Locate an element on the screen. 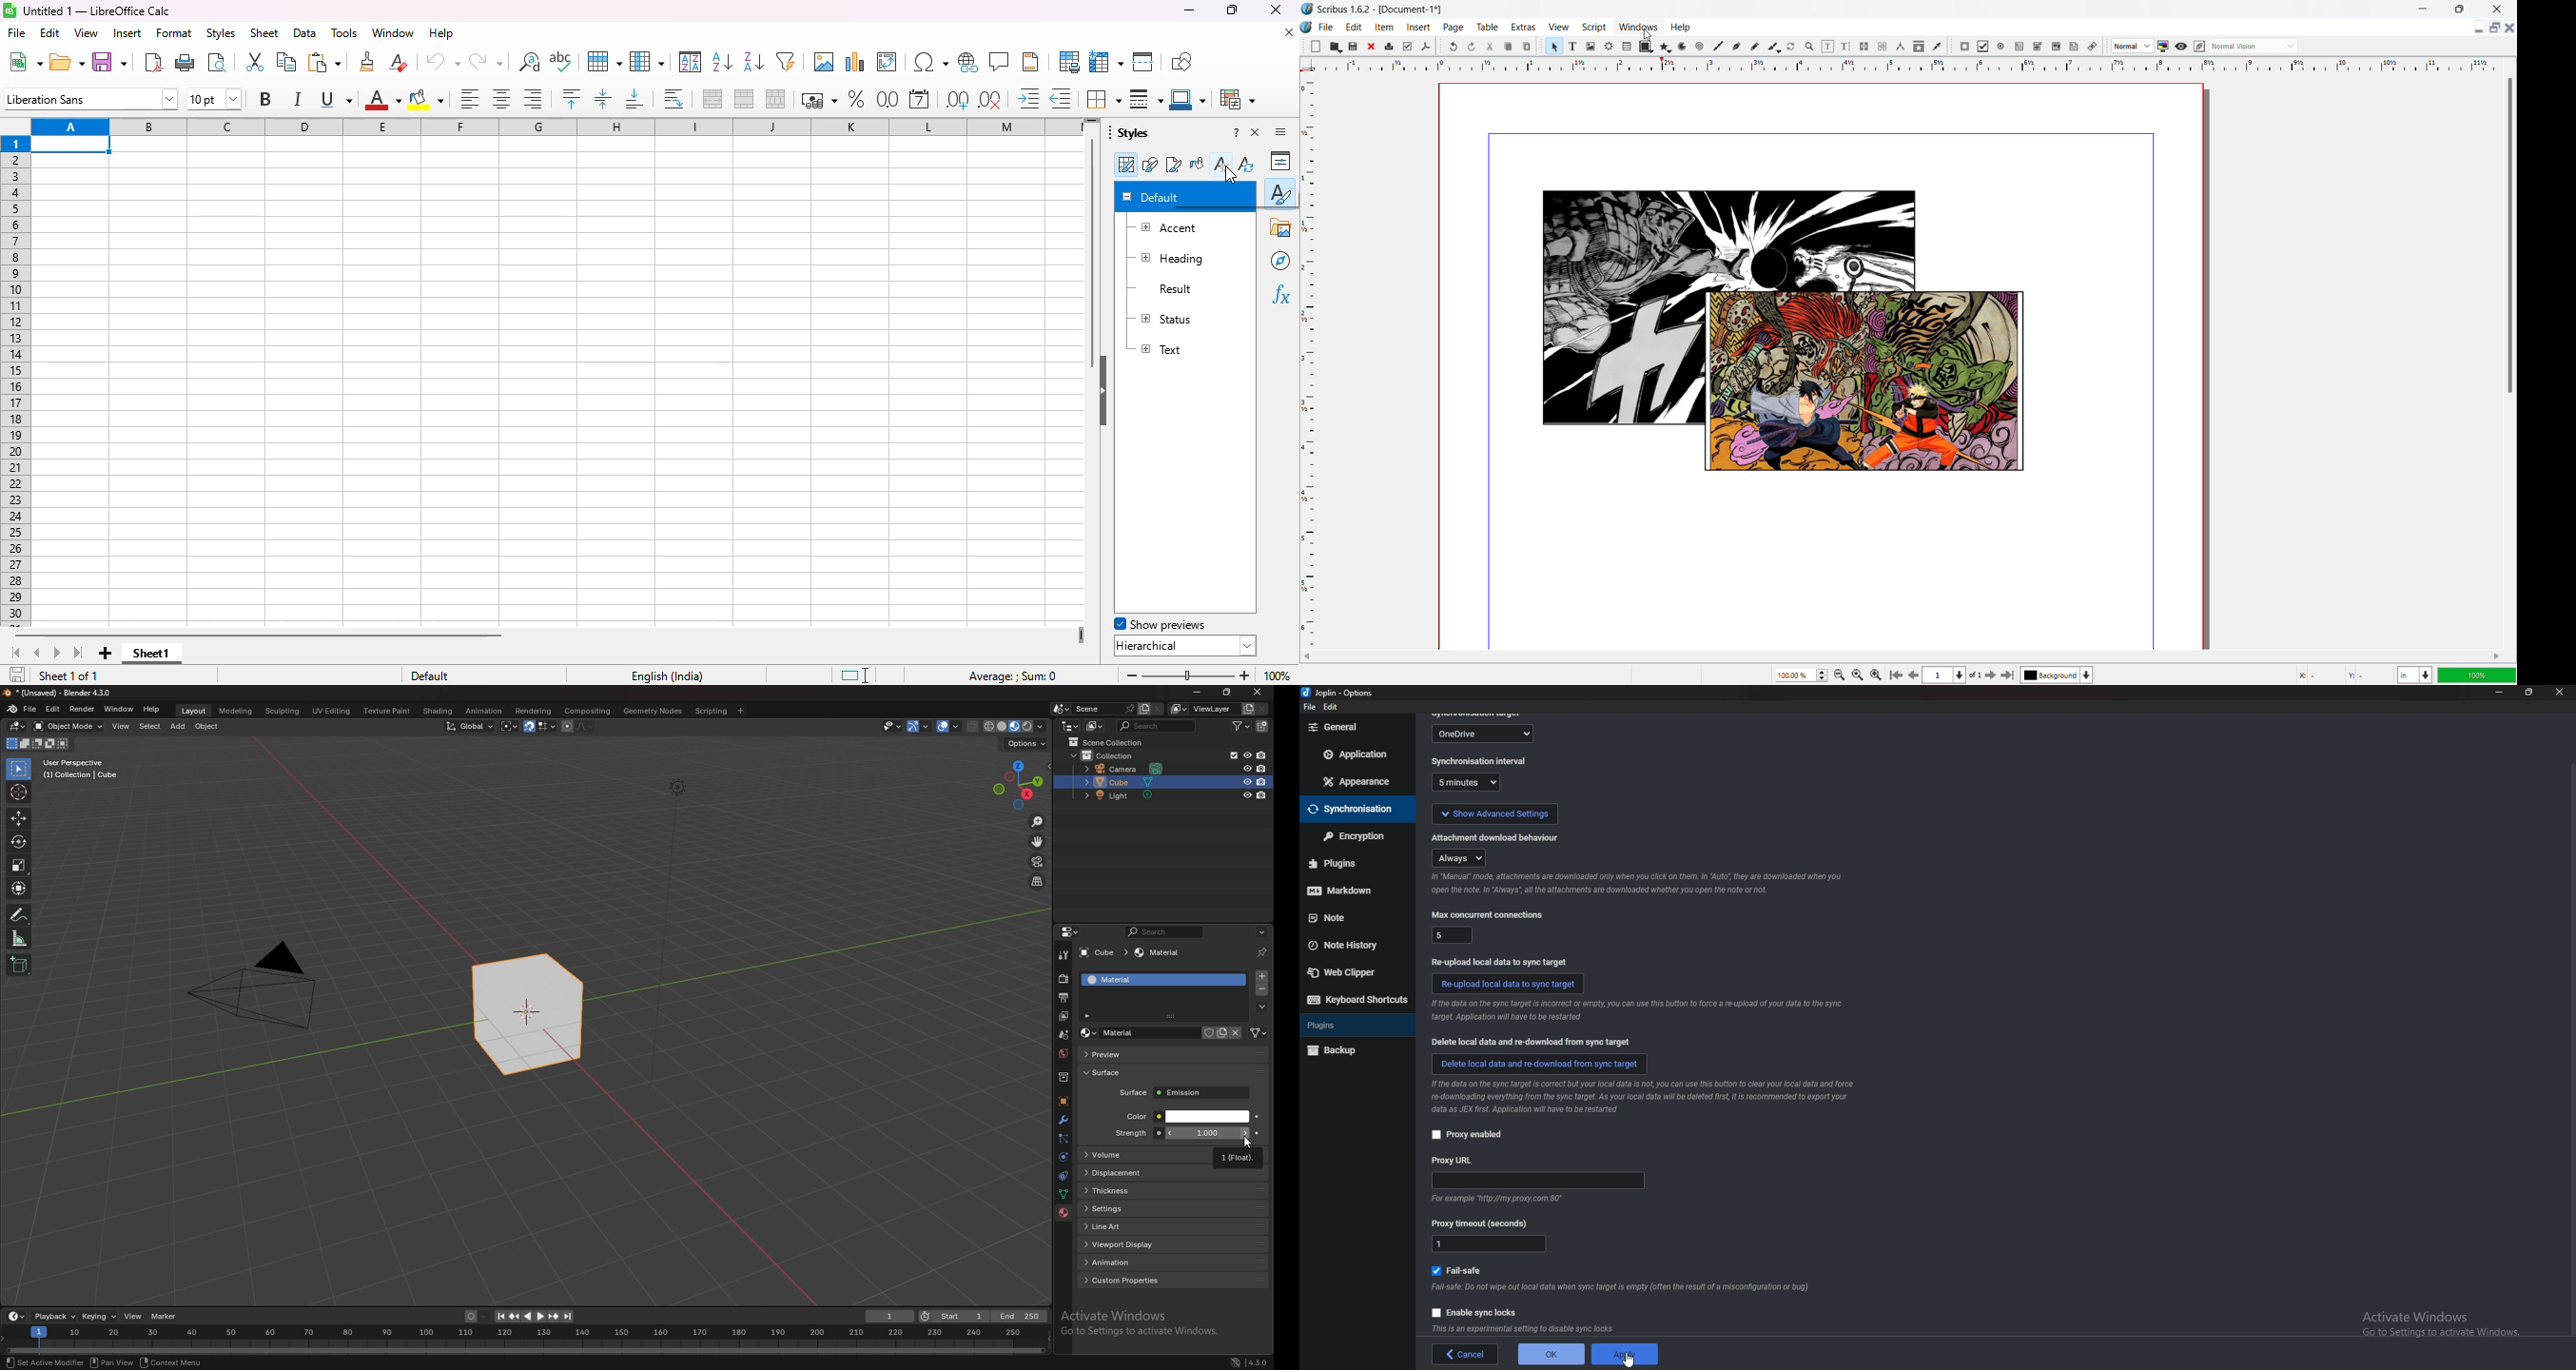  add is located at coordinates (179, 726).